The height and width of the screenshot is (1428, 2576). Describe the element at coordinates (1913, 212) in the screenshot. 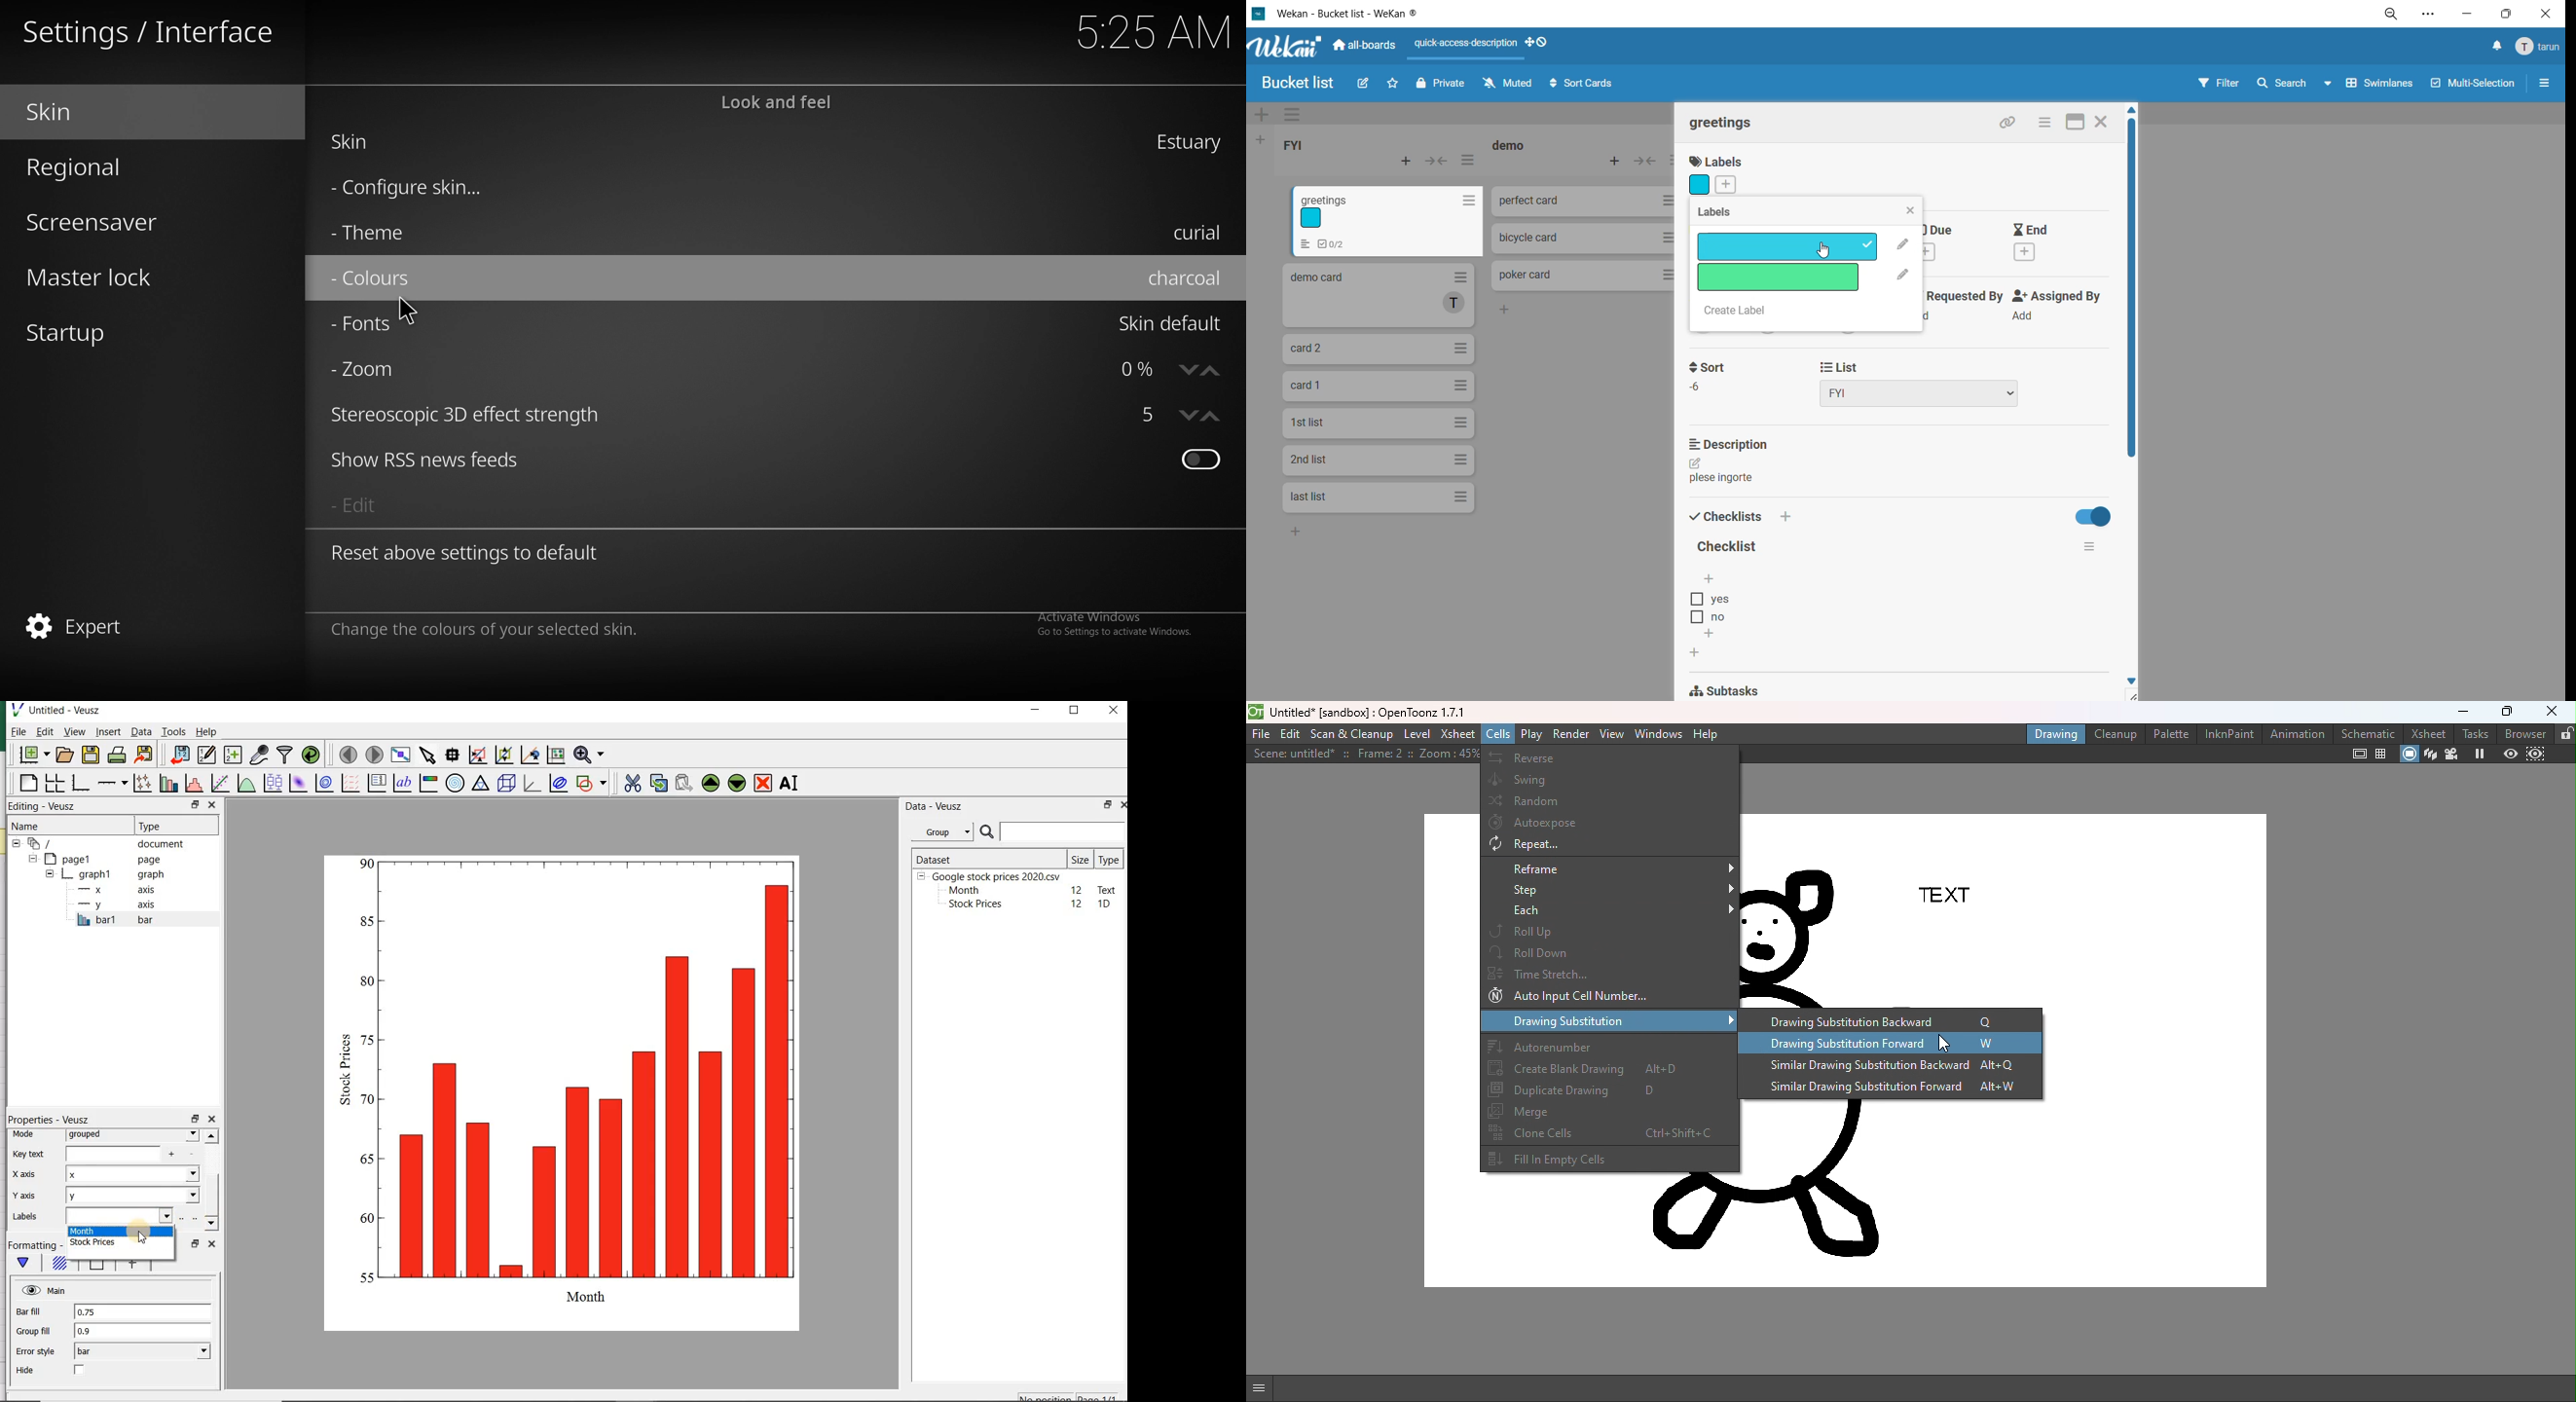

I see `close` at that location.